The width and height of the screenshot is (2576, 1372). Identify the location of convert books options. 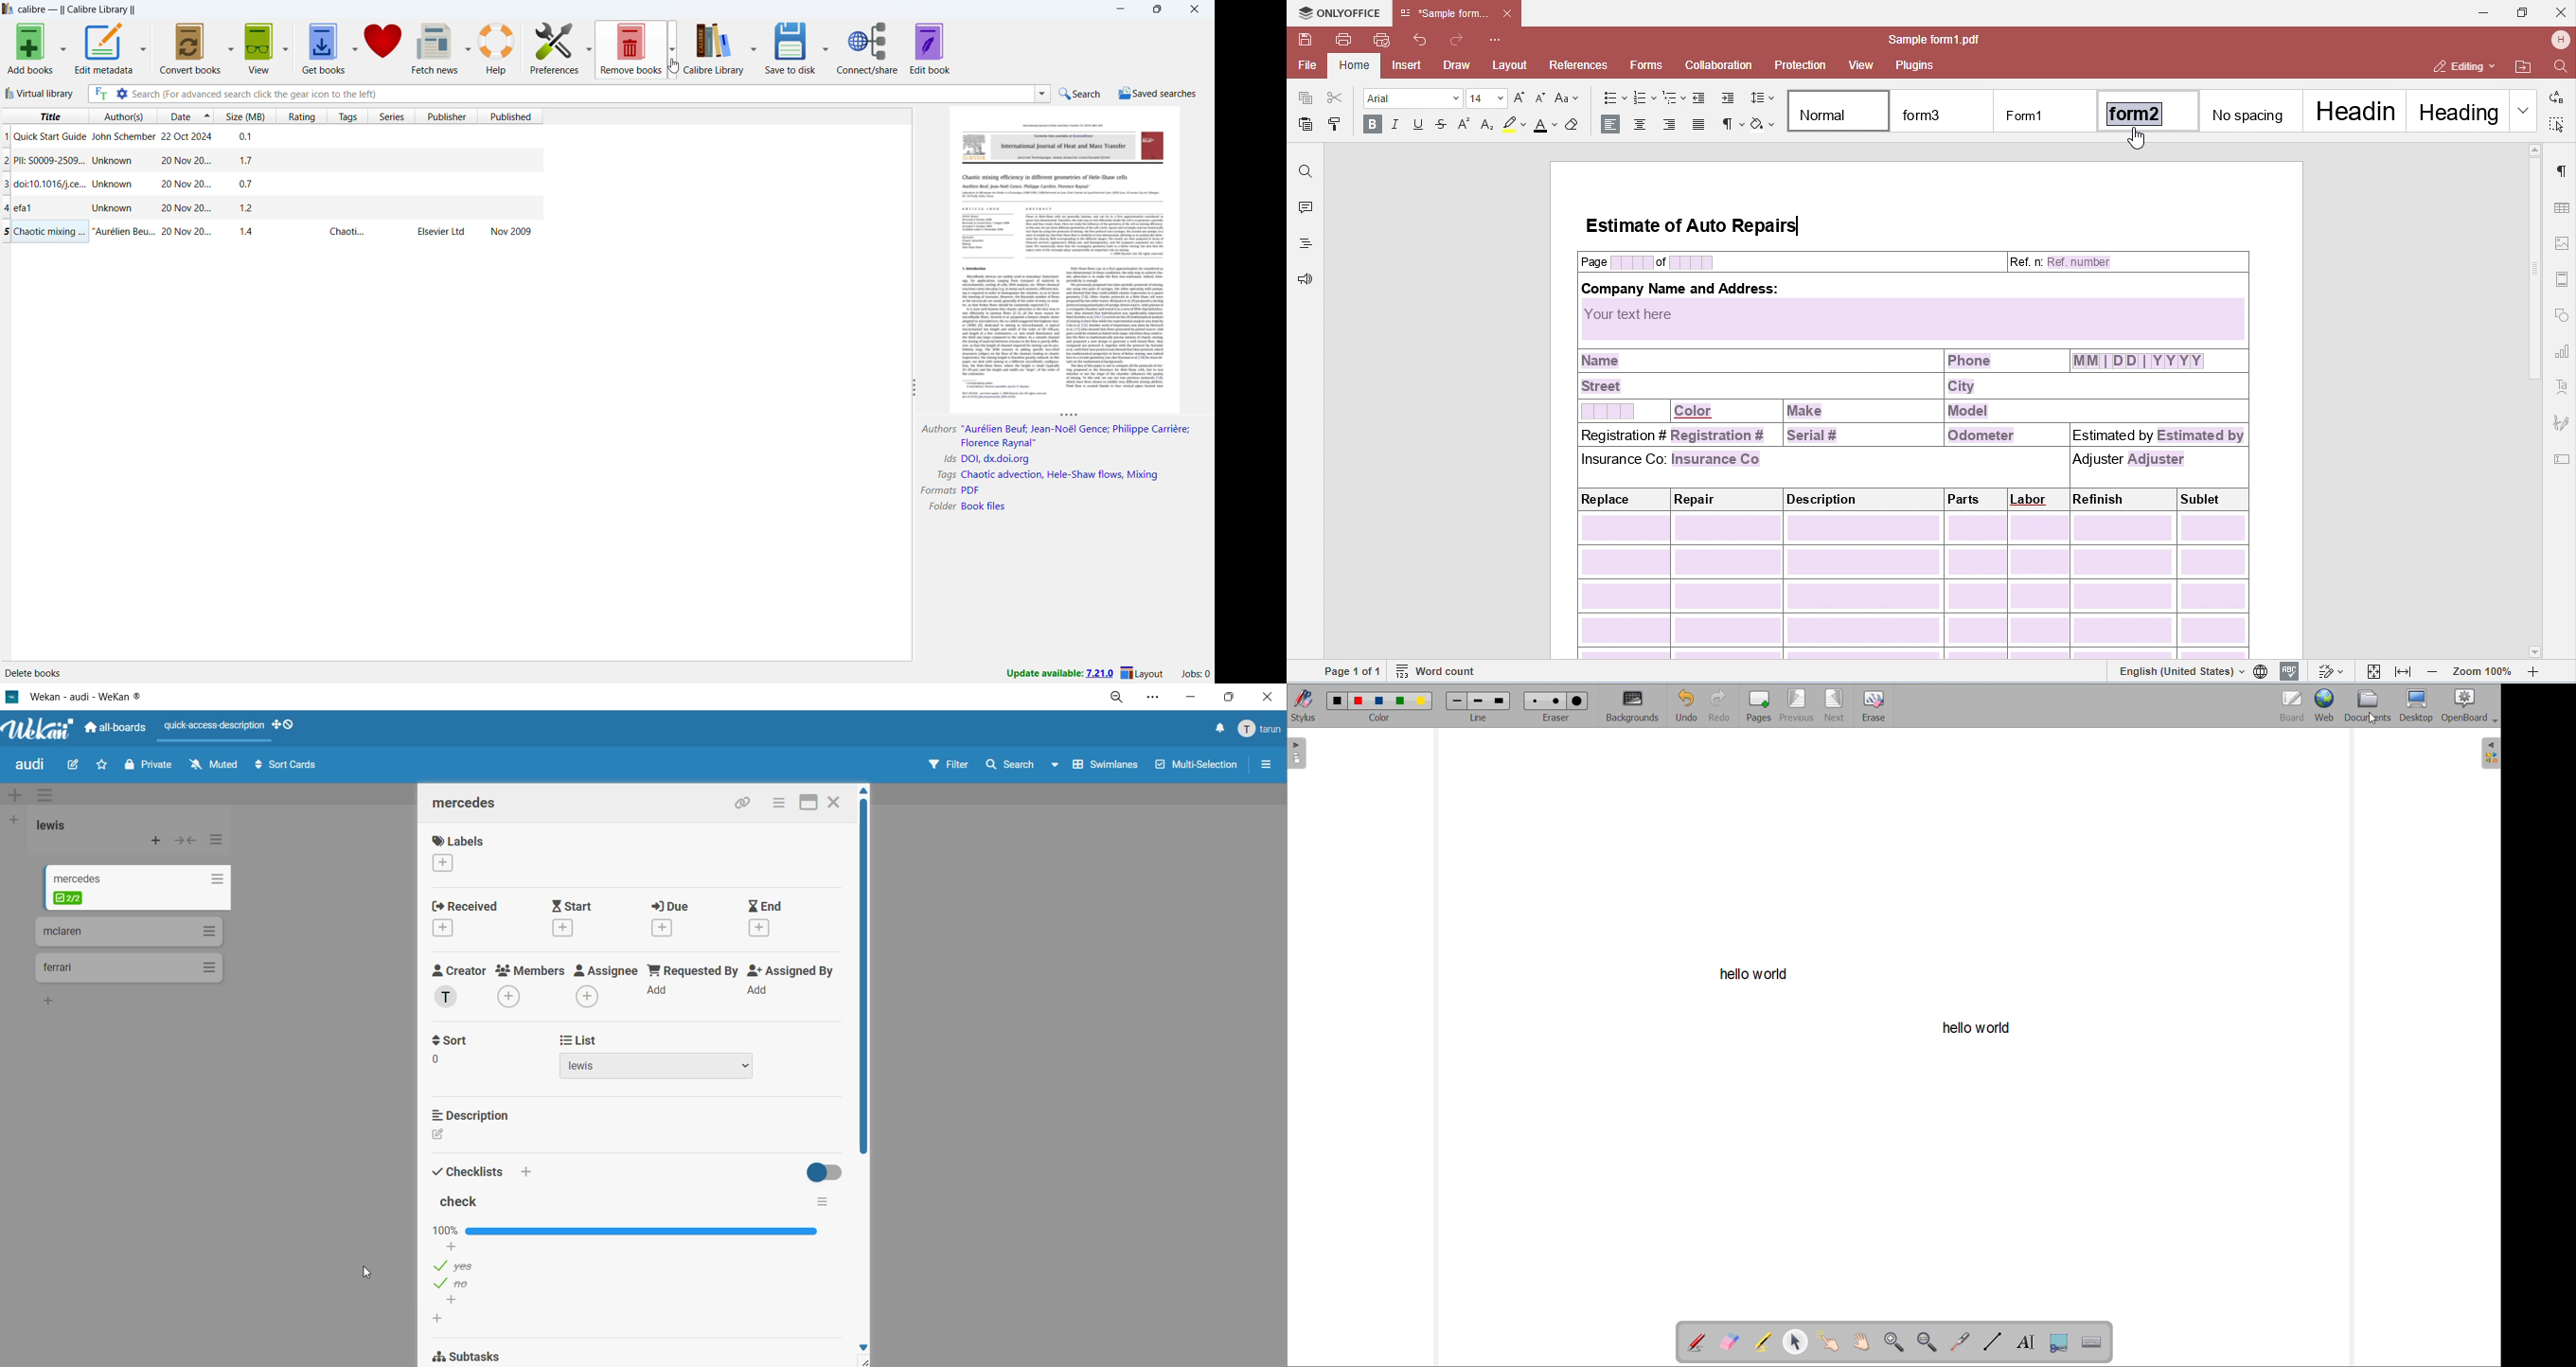
(230, 48).